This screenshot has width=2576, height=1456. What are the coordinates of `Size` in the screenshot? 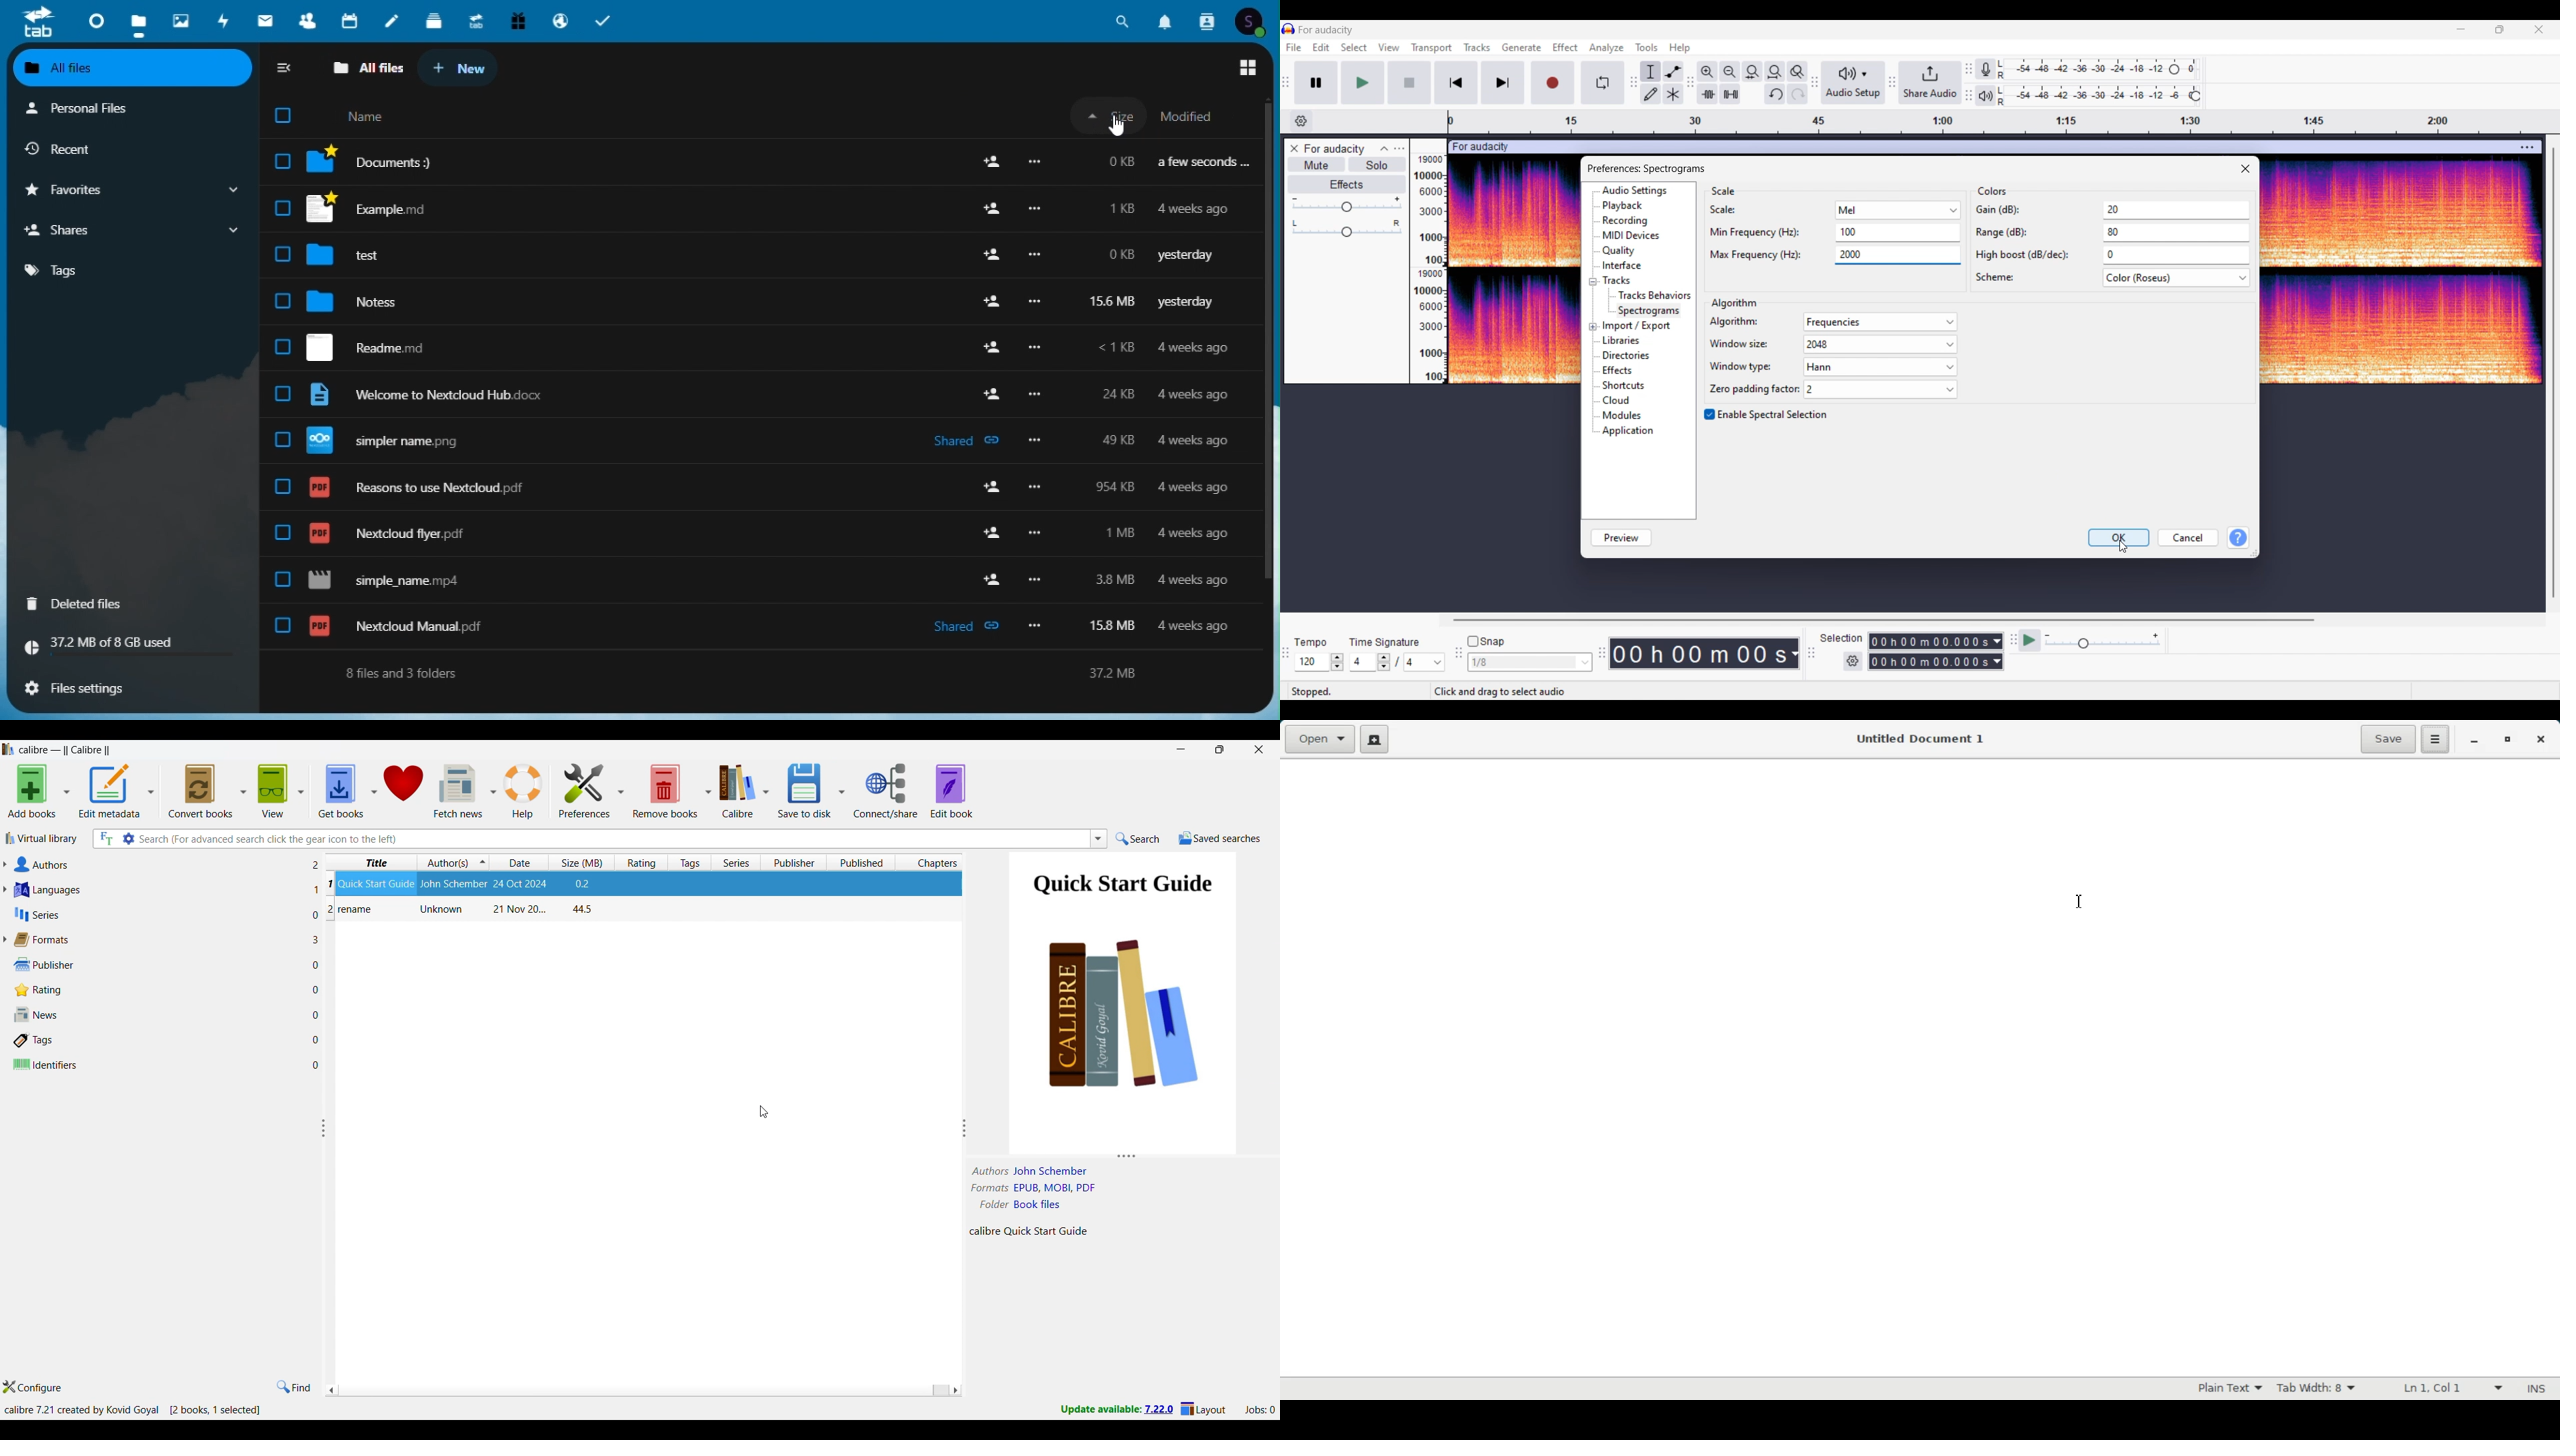 It's located at (1113, 115).